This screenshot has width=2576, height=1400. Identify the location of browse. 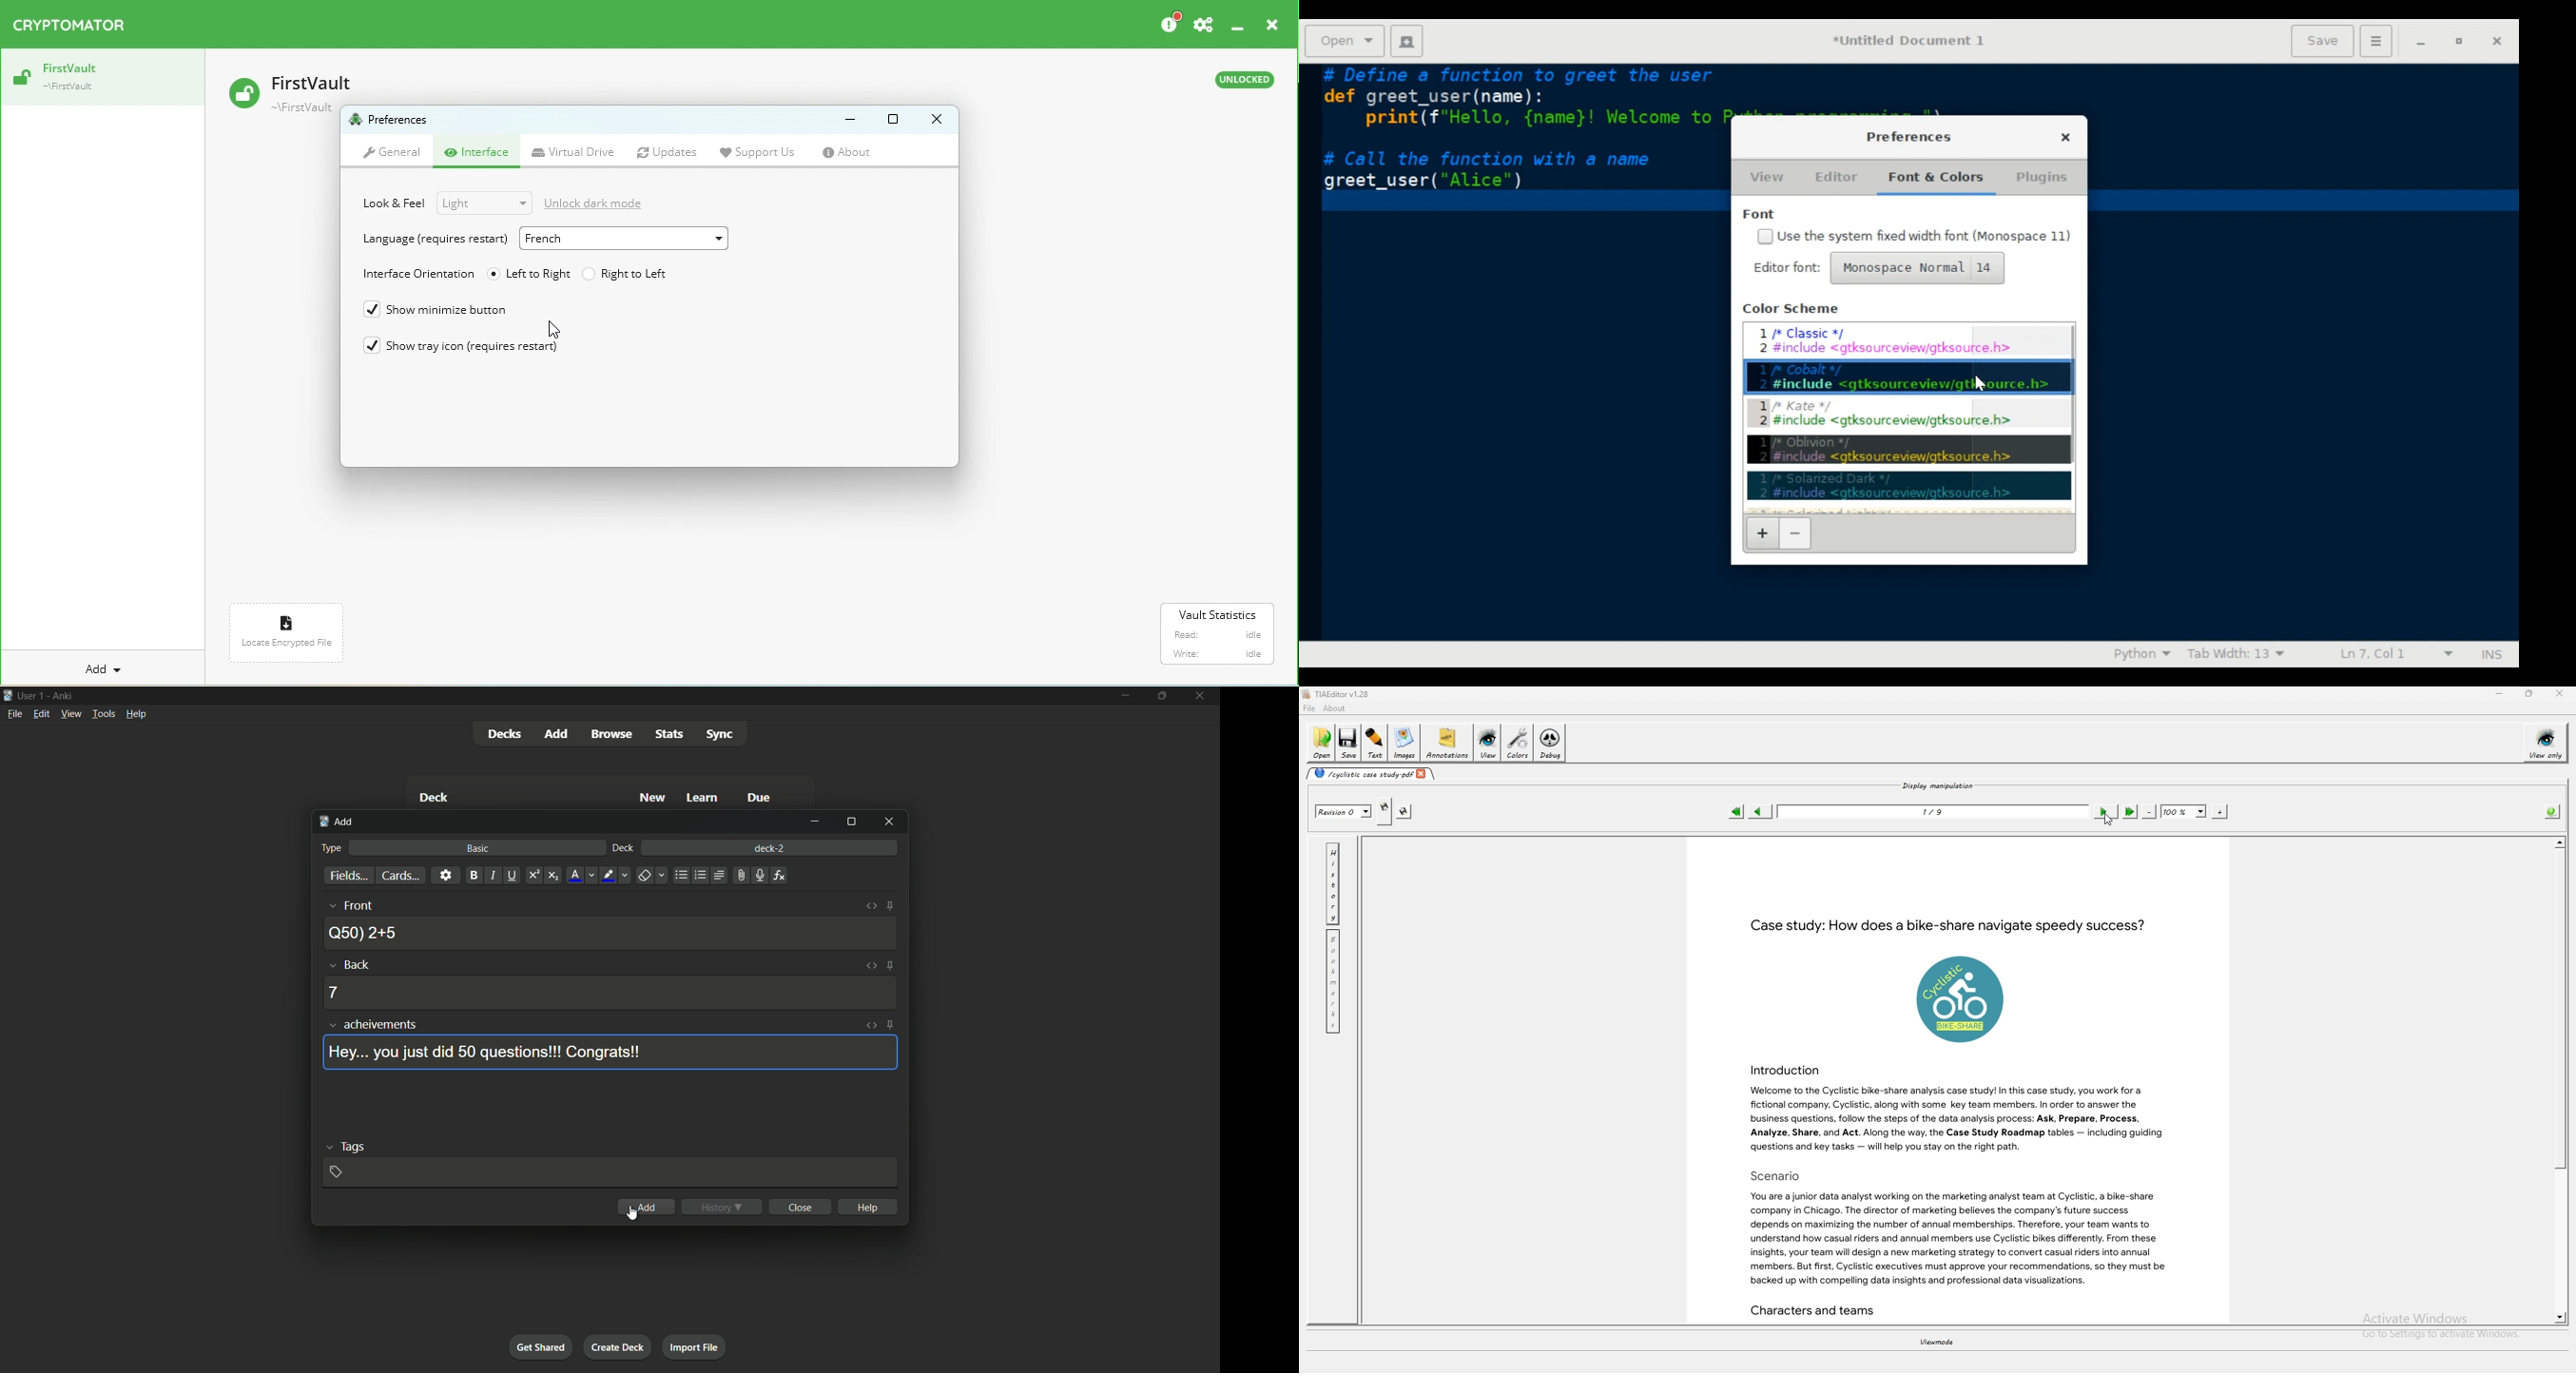
(610, 734).